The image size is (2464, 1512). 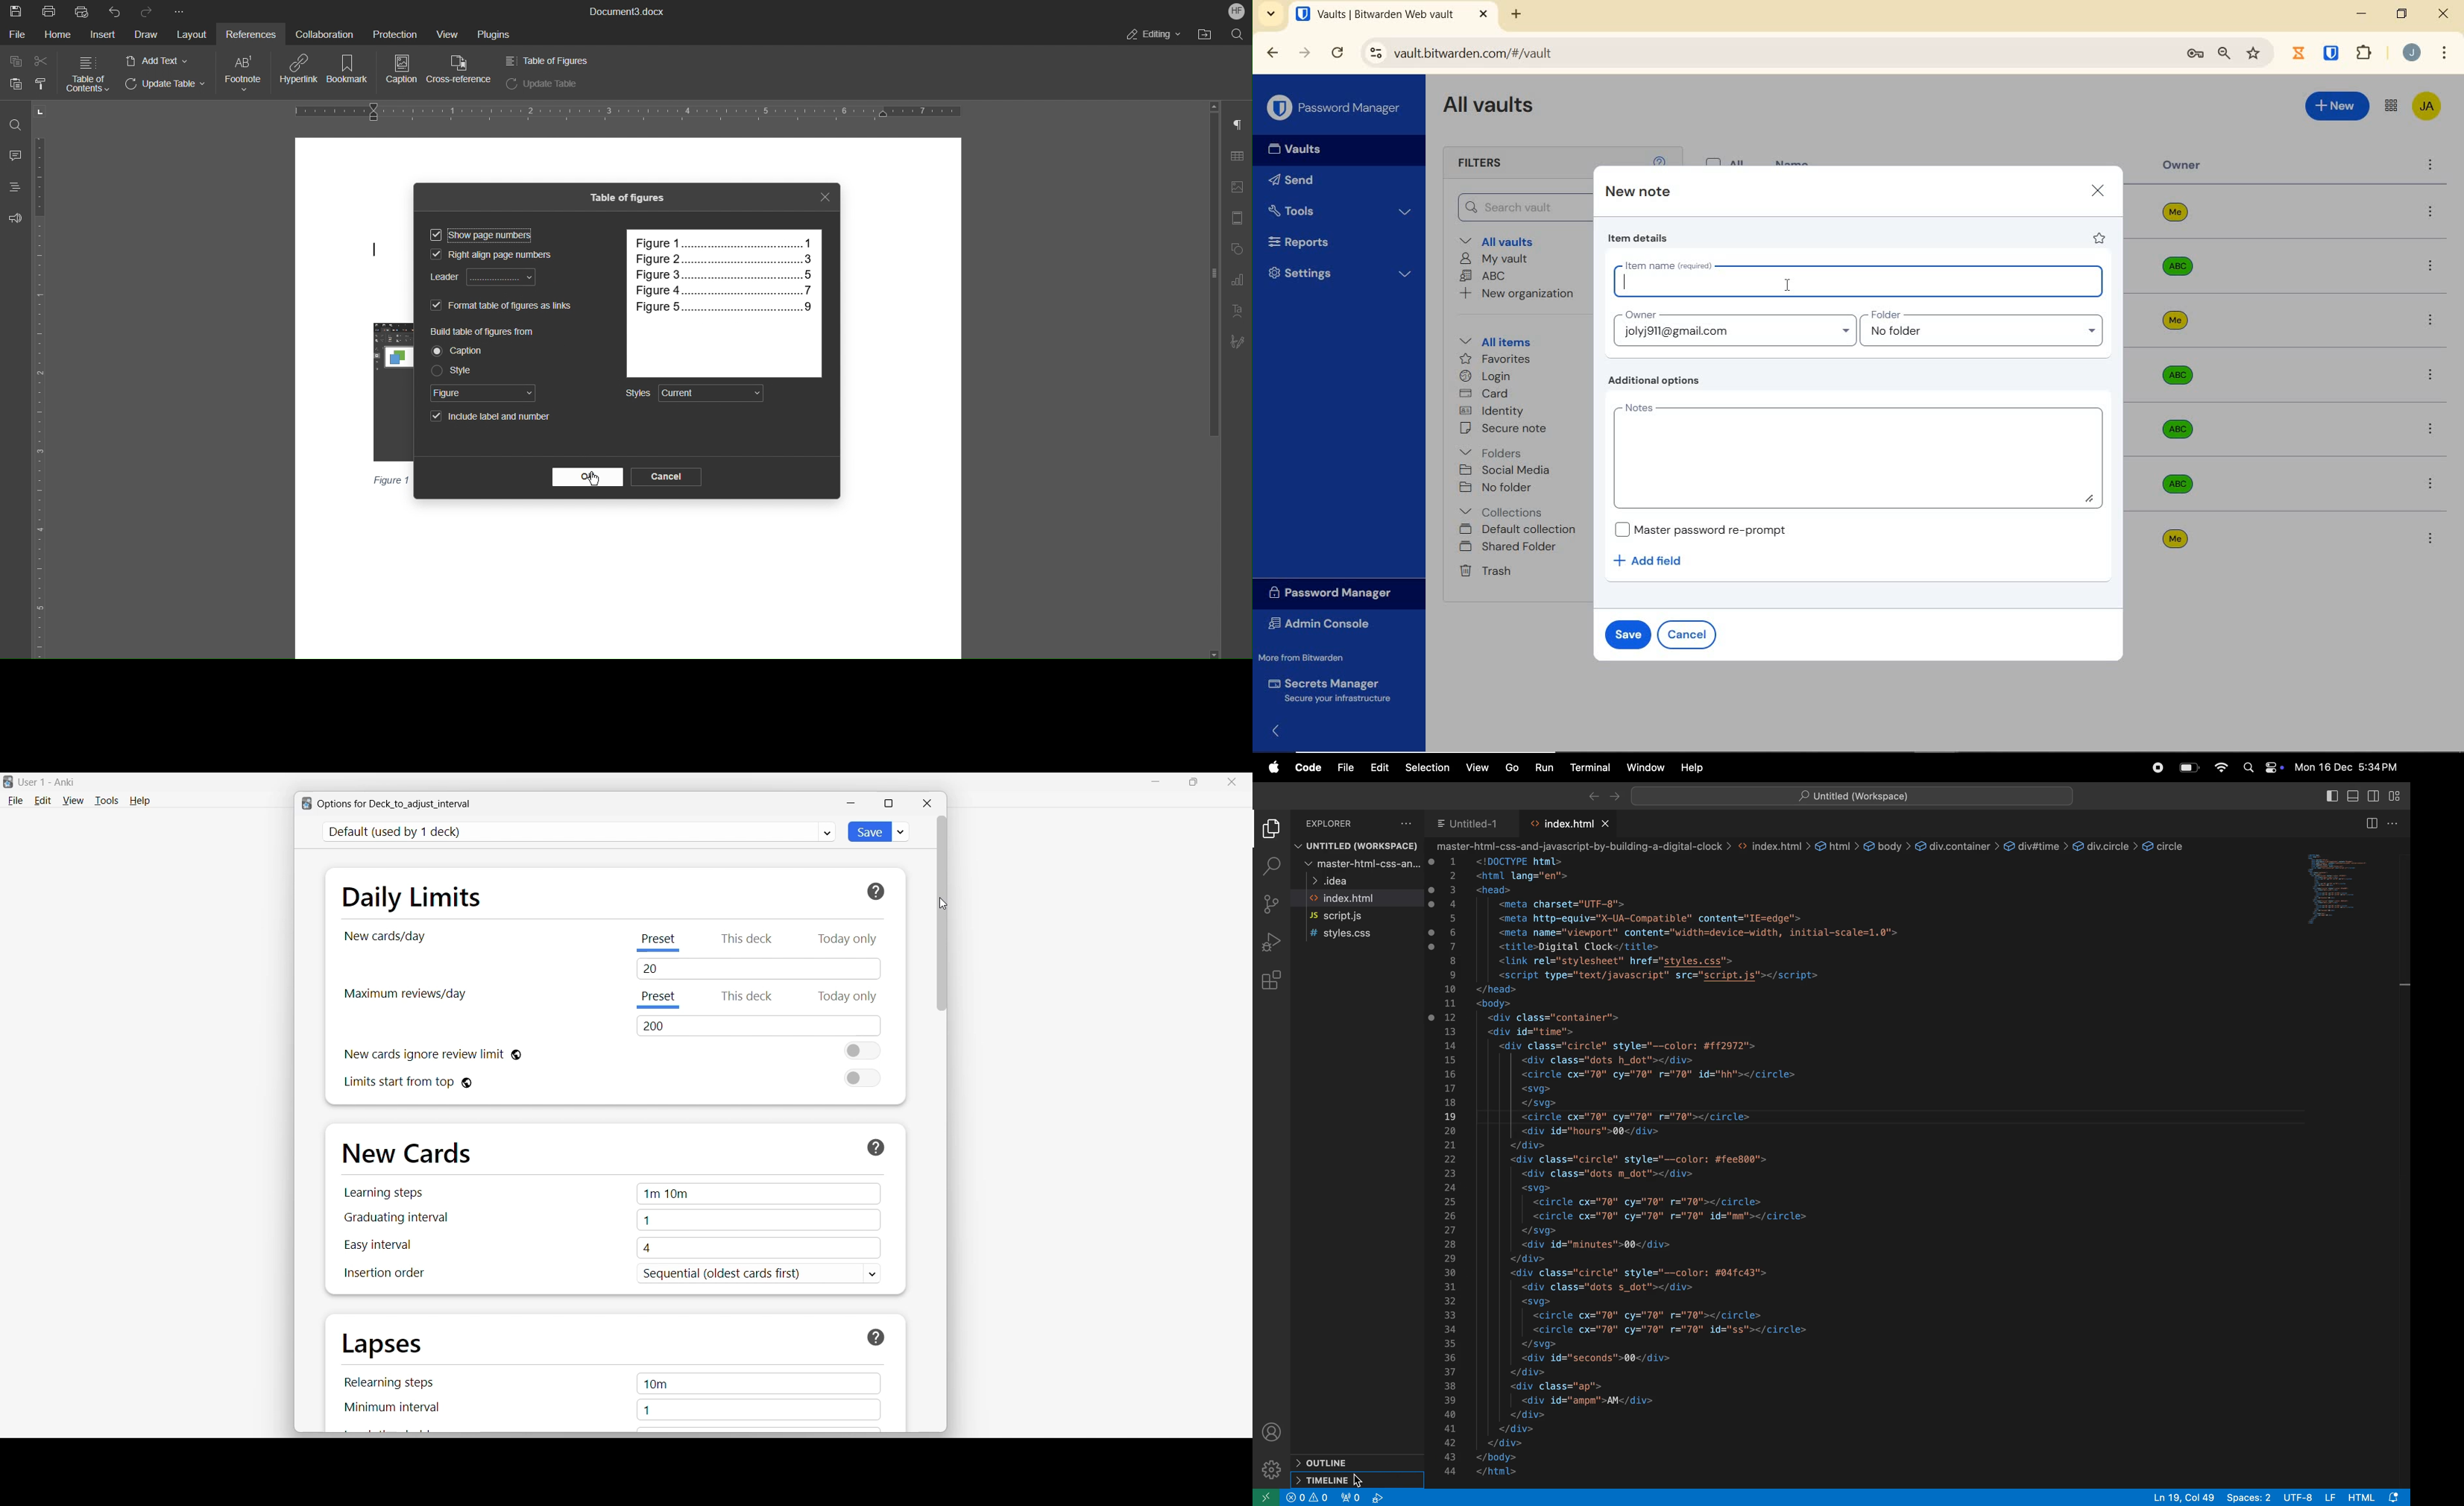 What do you see at coordinates (2098, 190) in the screenshot?
I see `close` at bounding box center [2098, 190].